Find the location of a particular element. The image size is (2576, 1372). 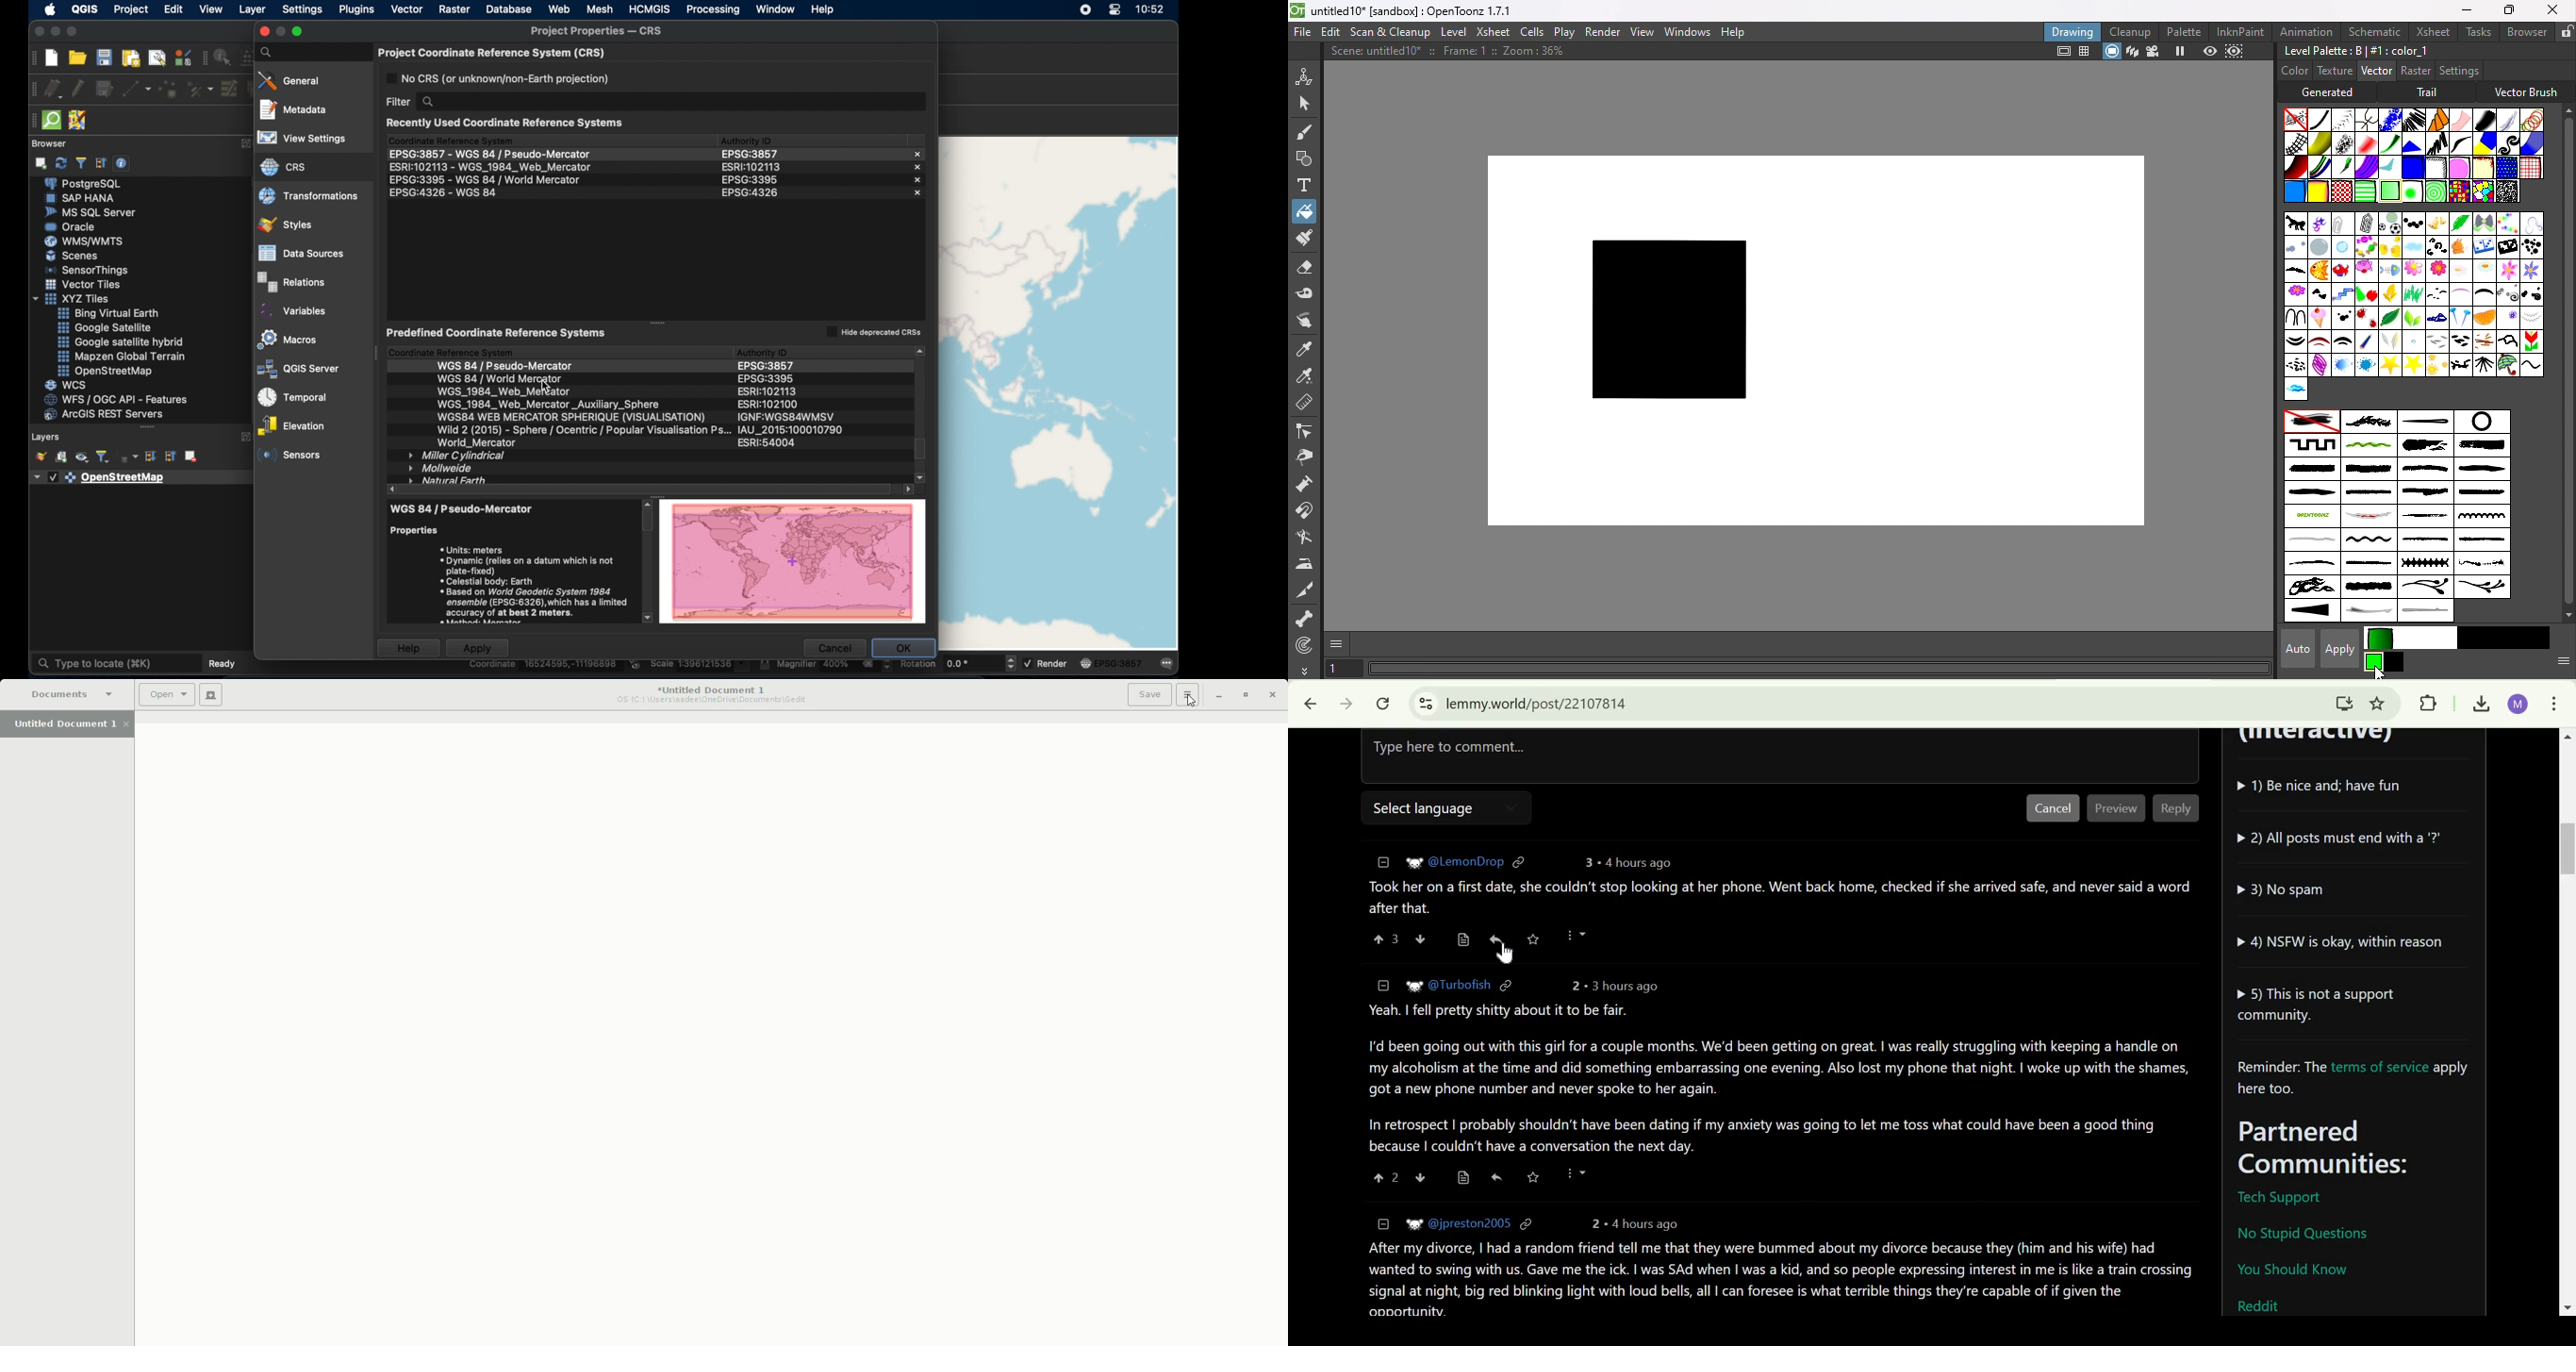

xyzzy tiles is located at coordinates (70, 299).